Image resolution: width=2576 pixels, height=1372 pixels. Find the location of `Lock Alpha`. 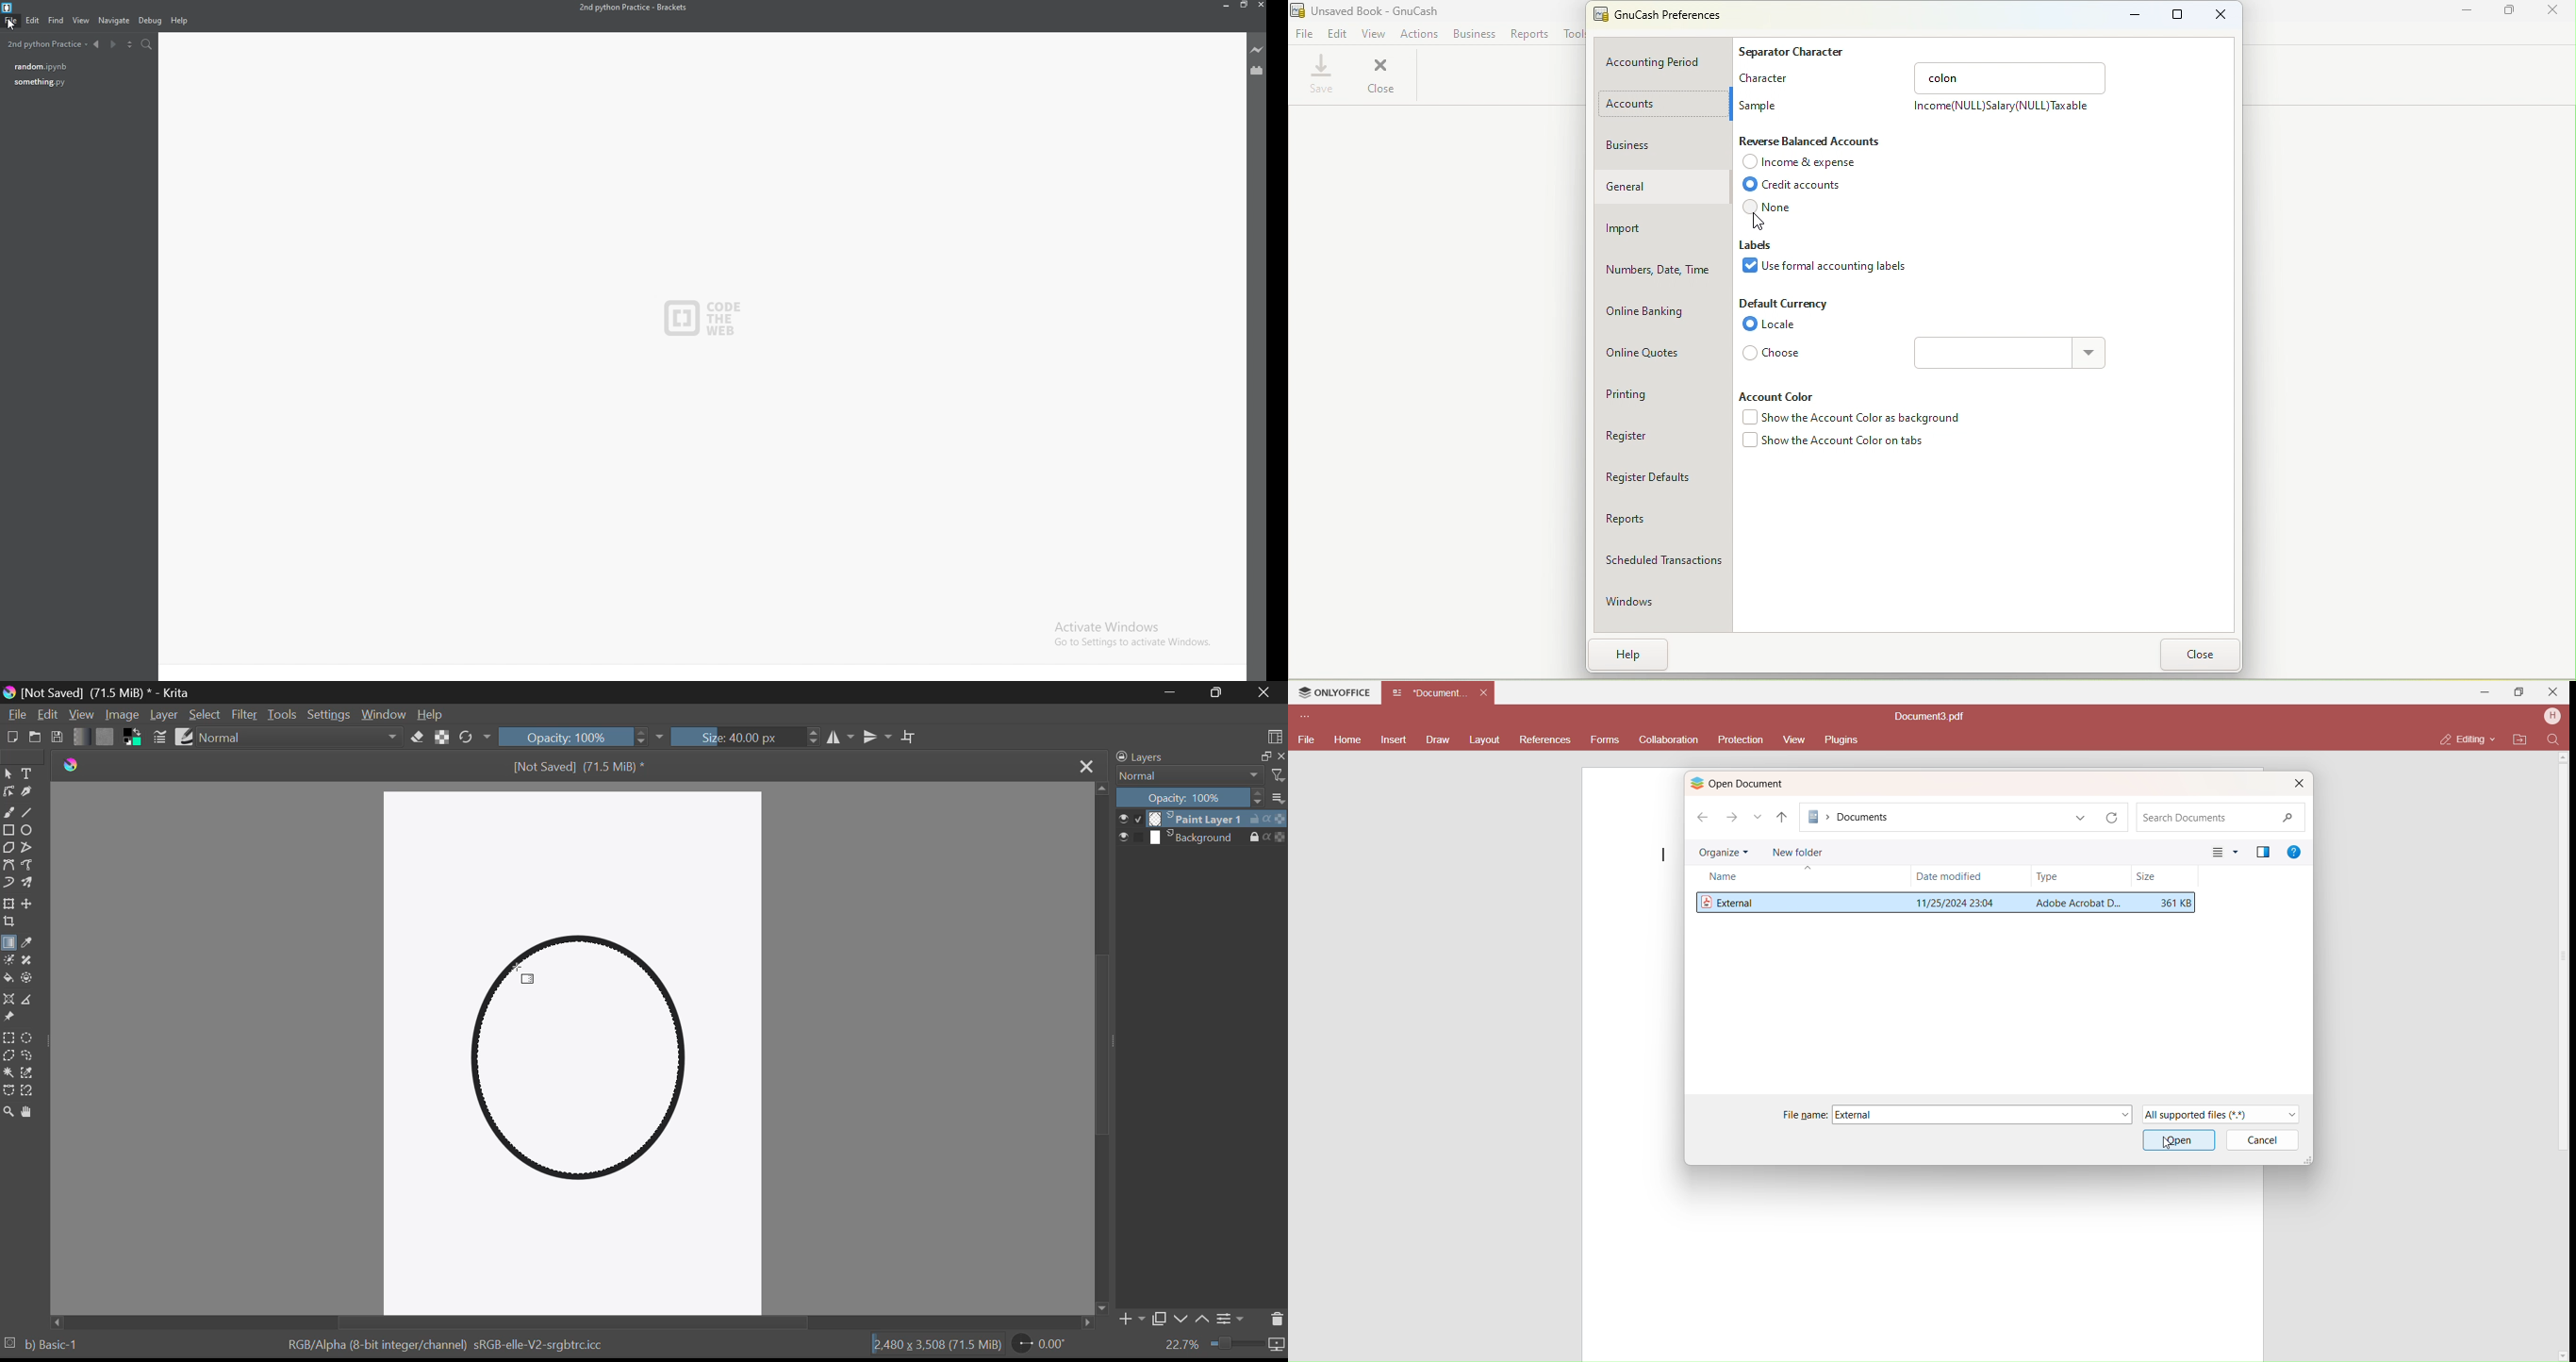

Lock Alpha is located at coordinates (443, 737).